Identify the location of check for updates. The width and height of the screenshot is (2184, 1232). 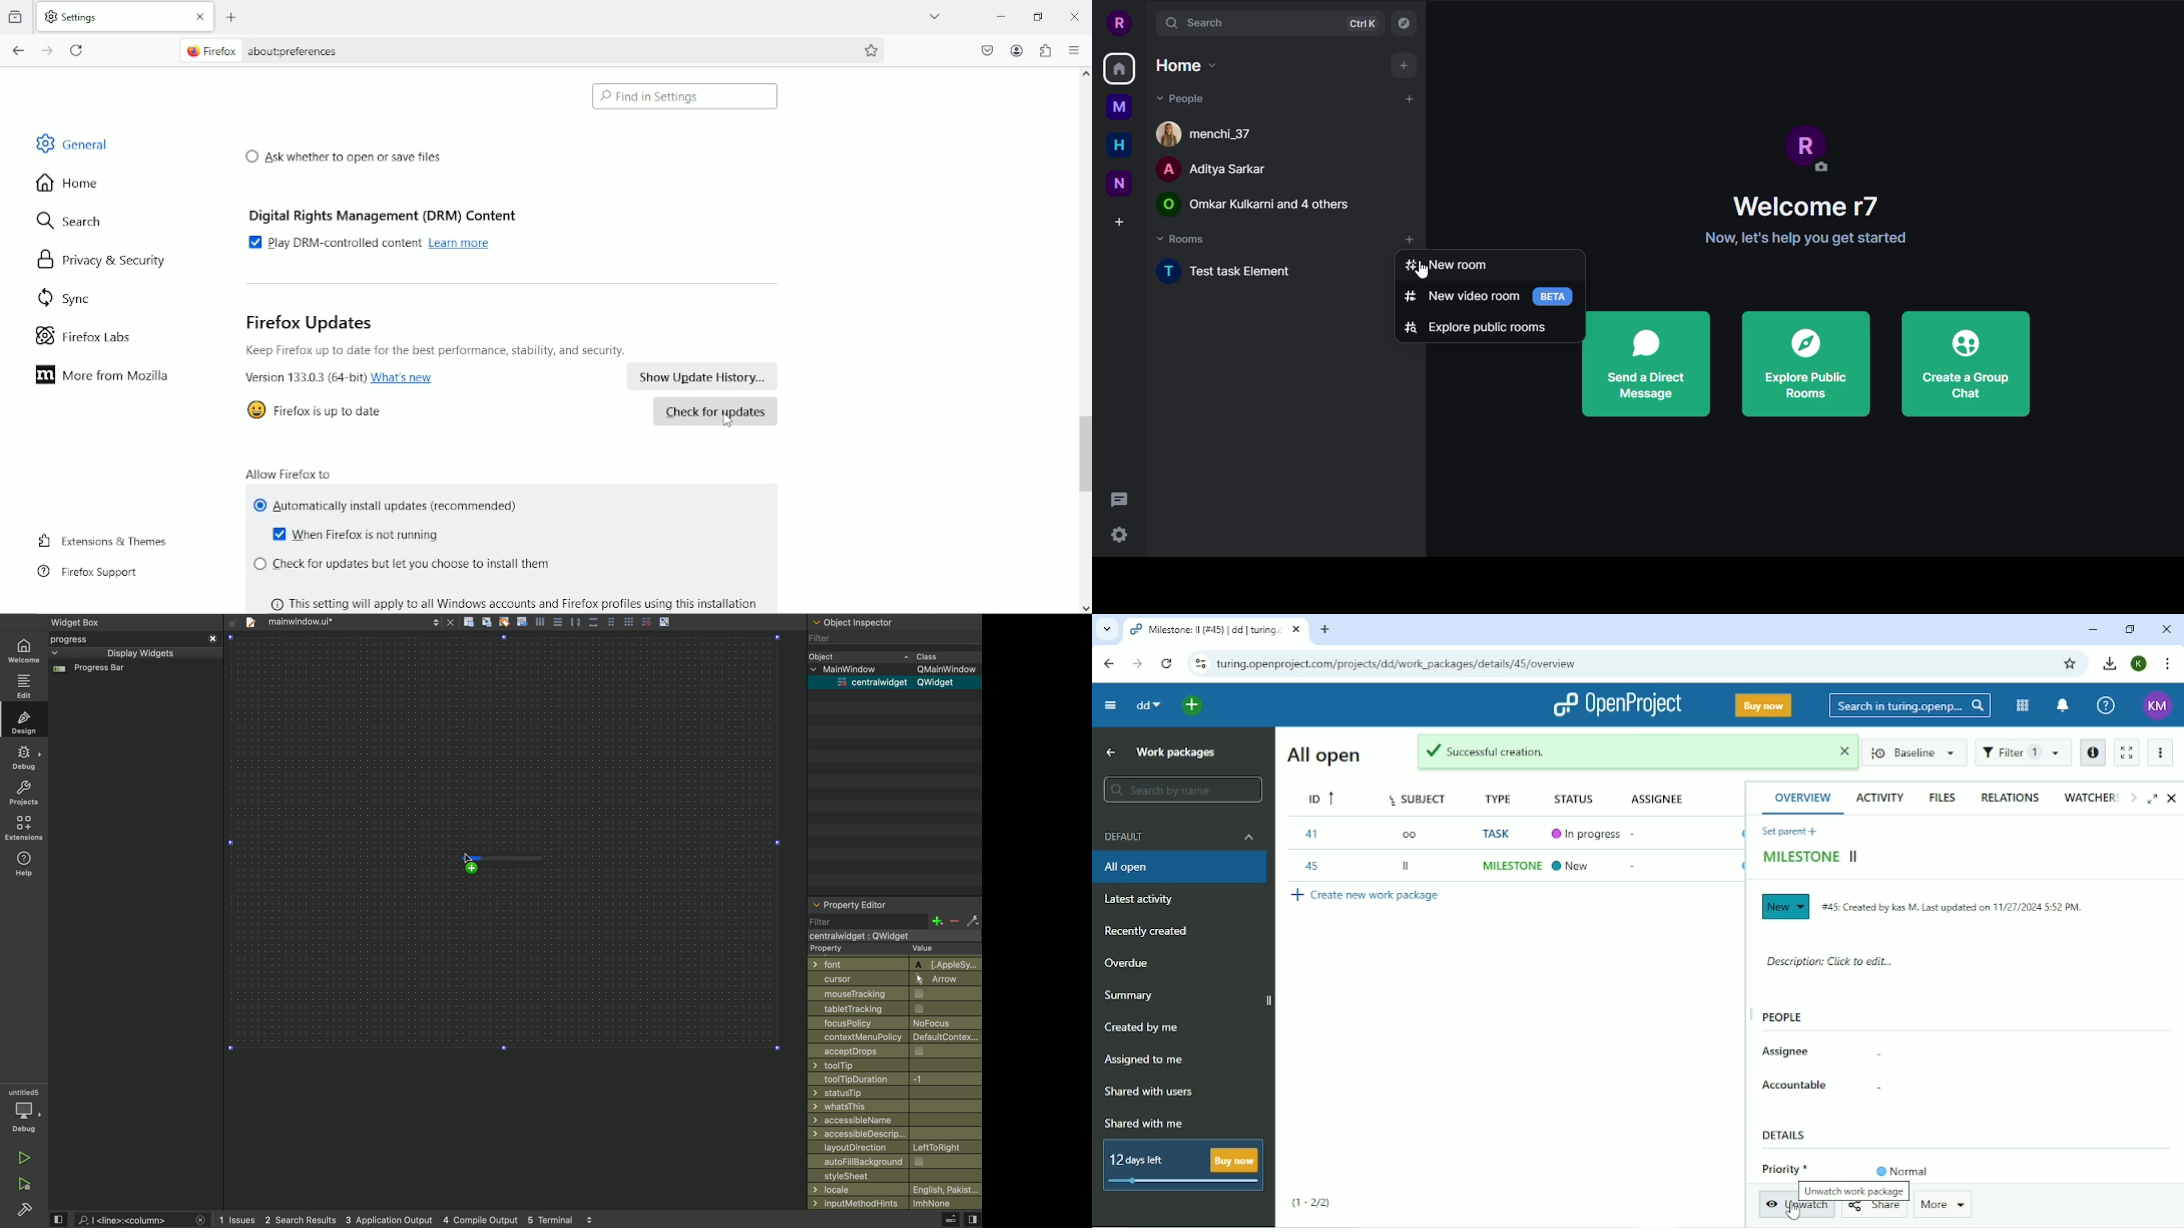
(715, 412).